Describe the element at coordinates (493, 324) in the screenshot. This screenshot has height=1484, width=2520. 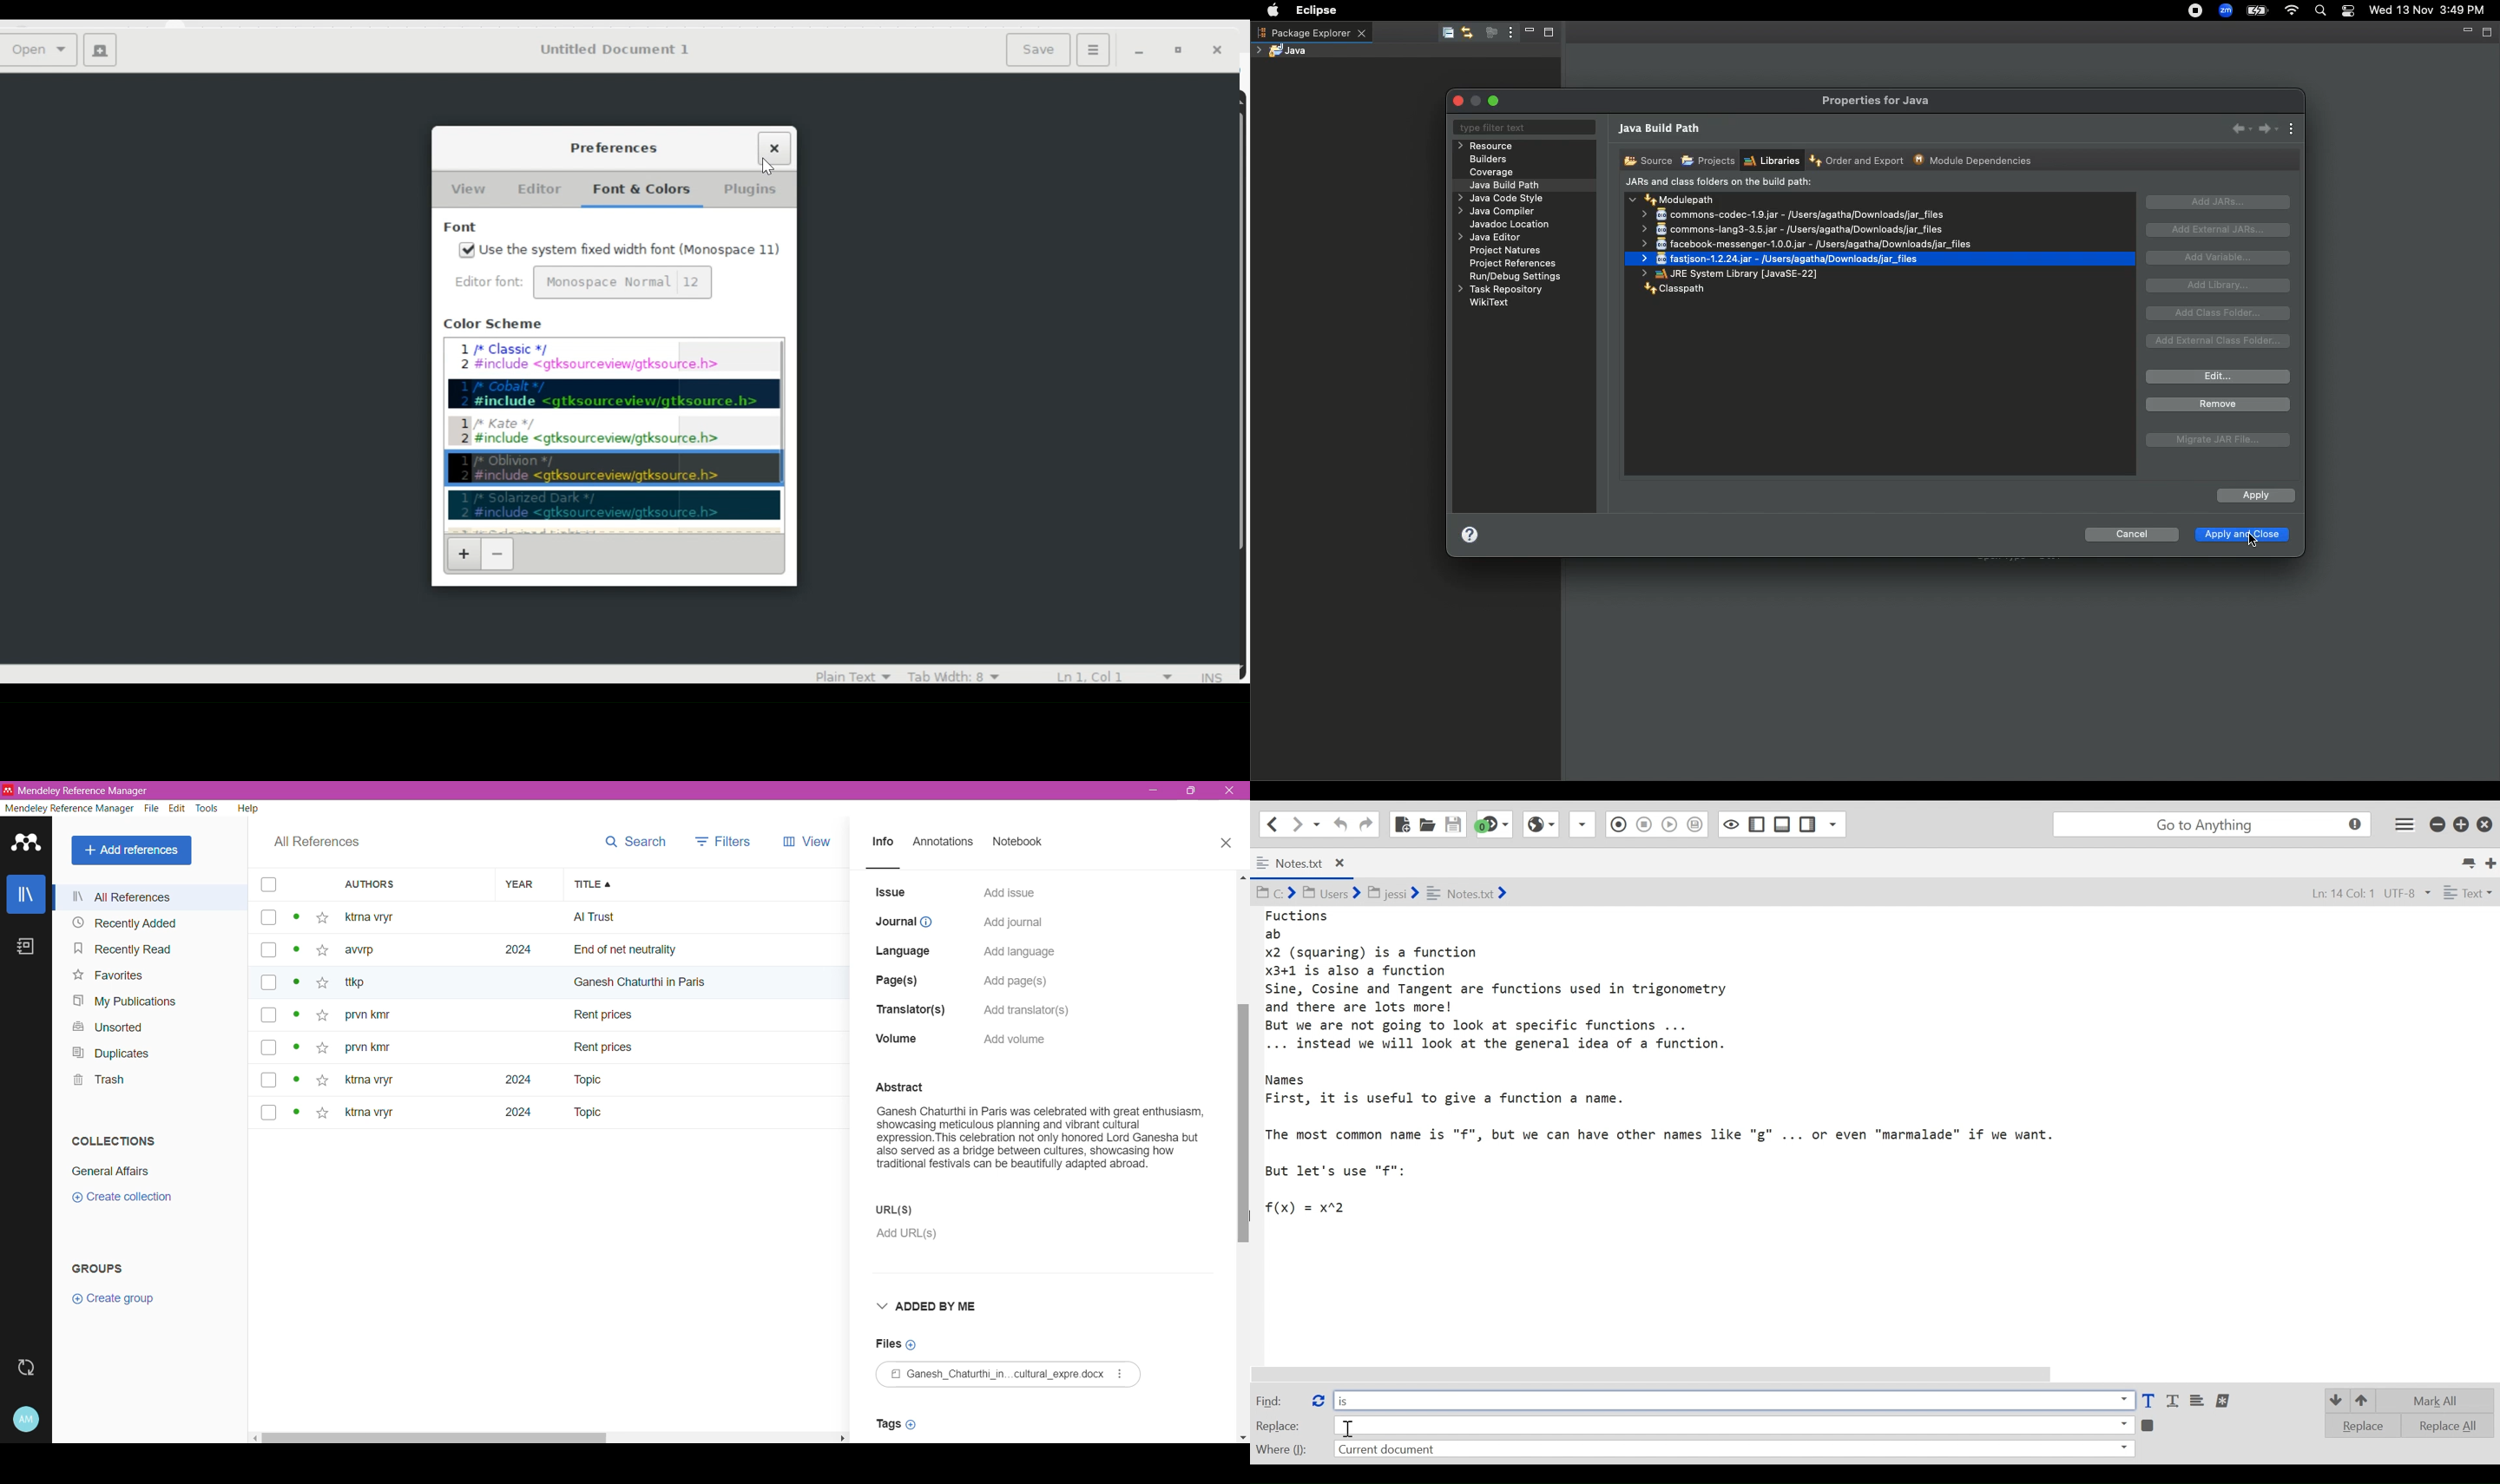
I see `Color Scheme` at that location.